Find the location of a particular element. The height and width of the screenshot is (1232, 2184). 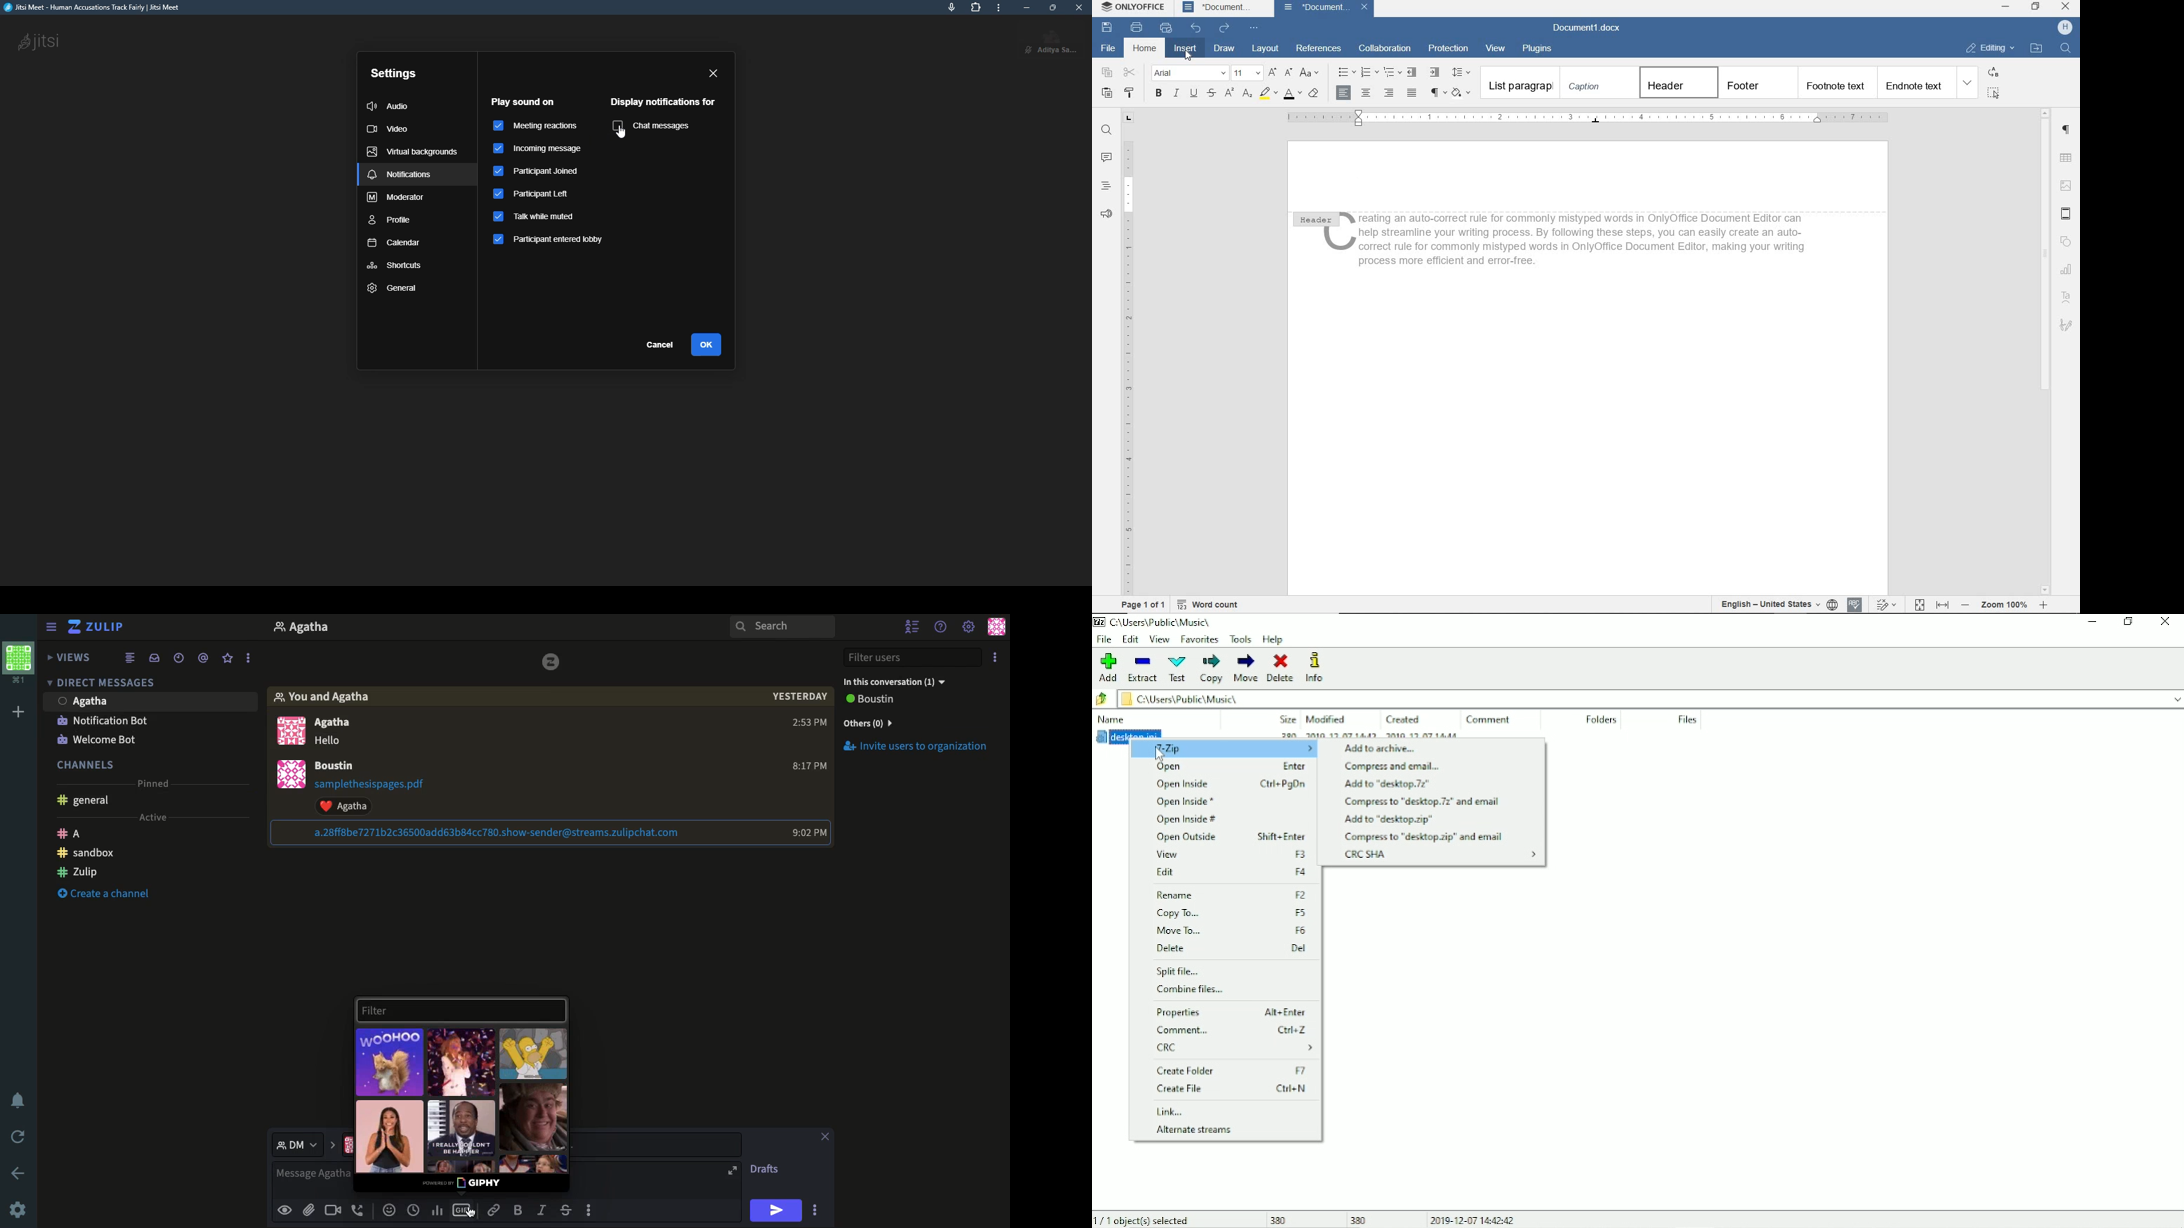

PARAGRAPH LINE IN SPACING is located at coordinates (1462, 73).